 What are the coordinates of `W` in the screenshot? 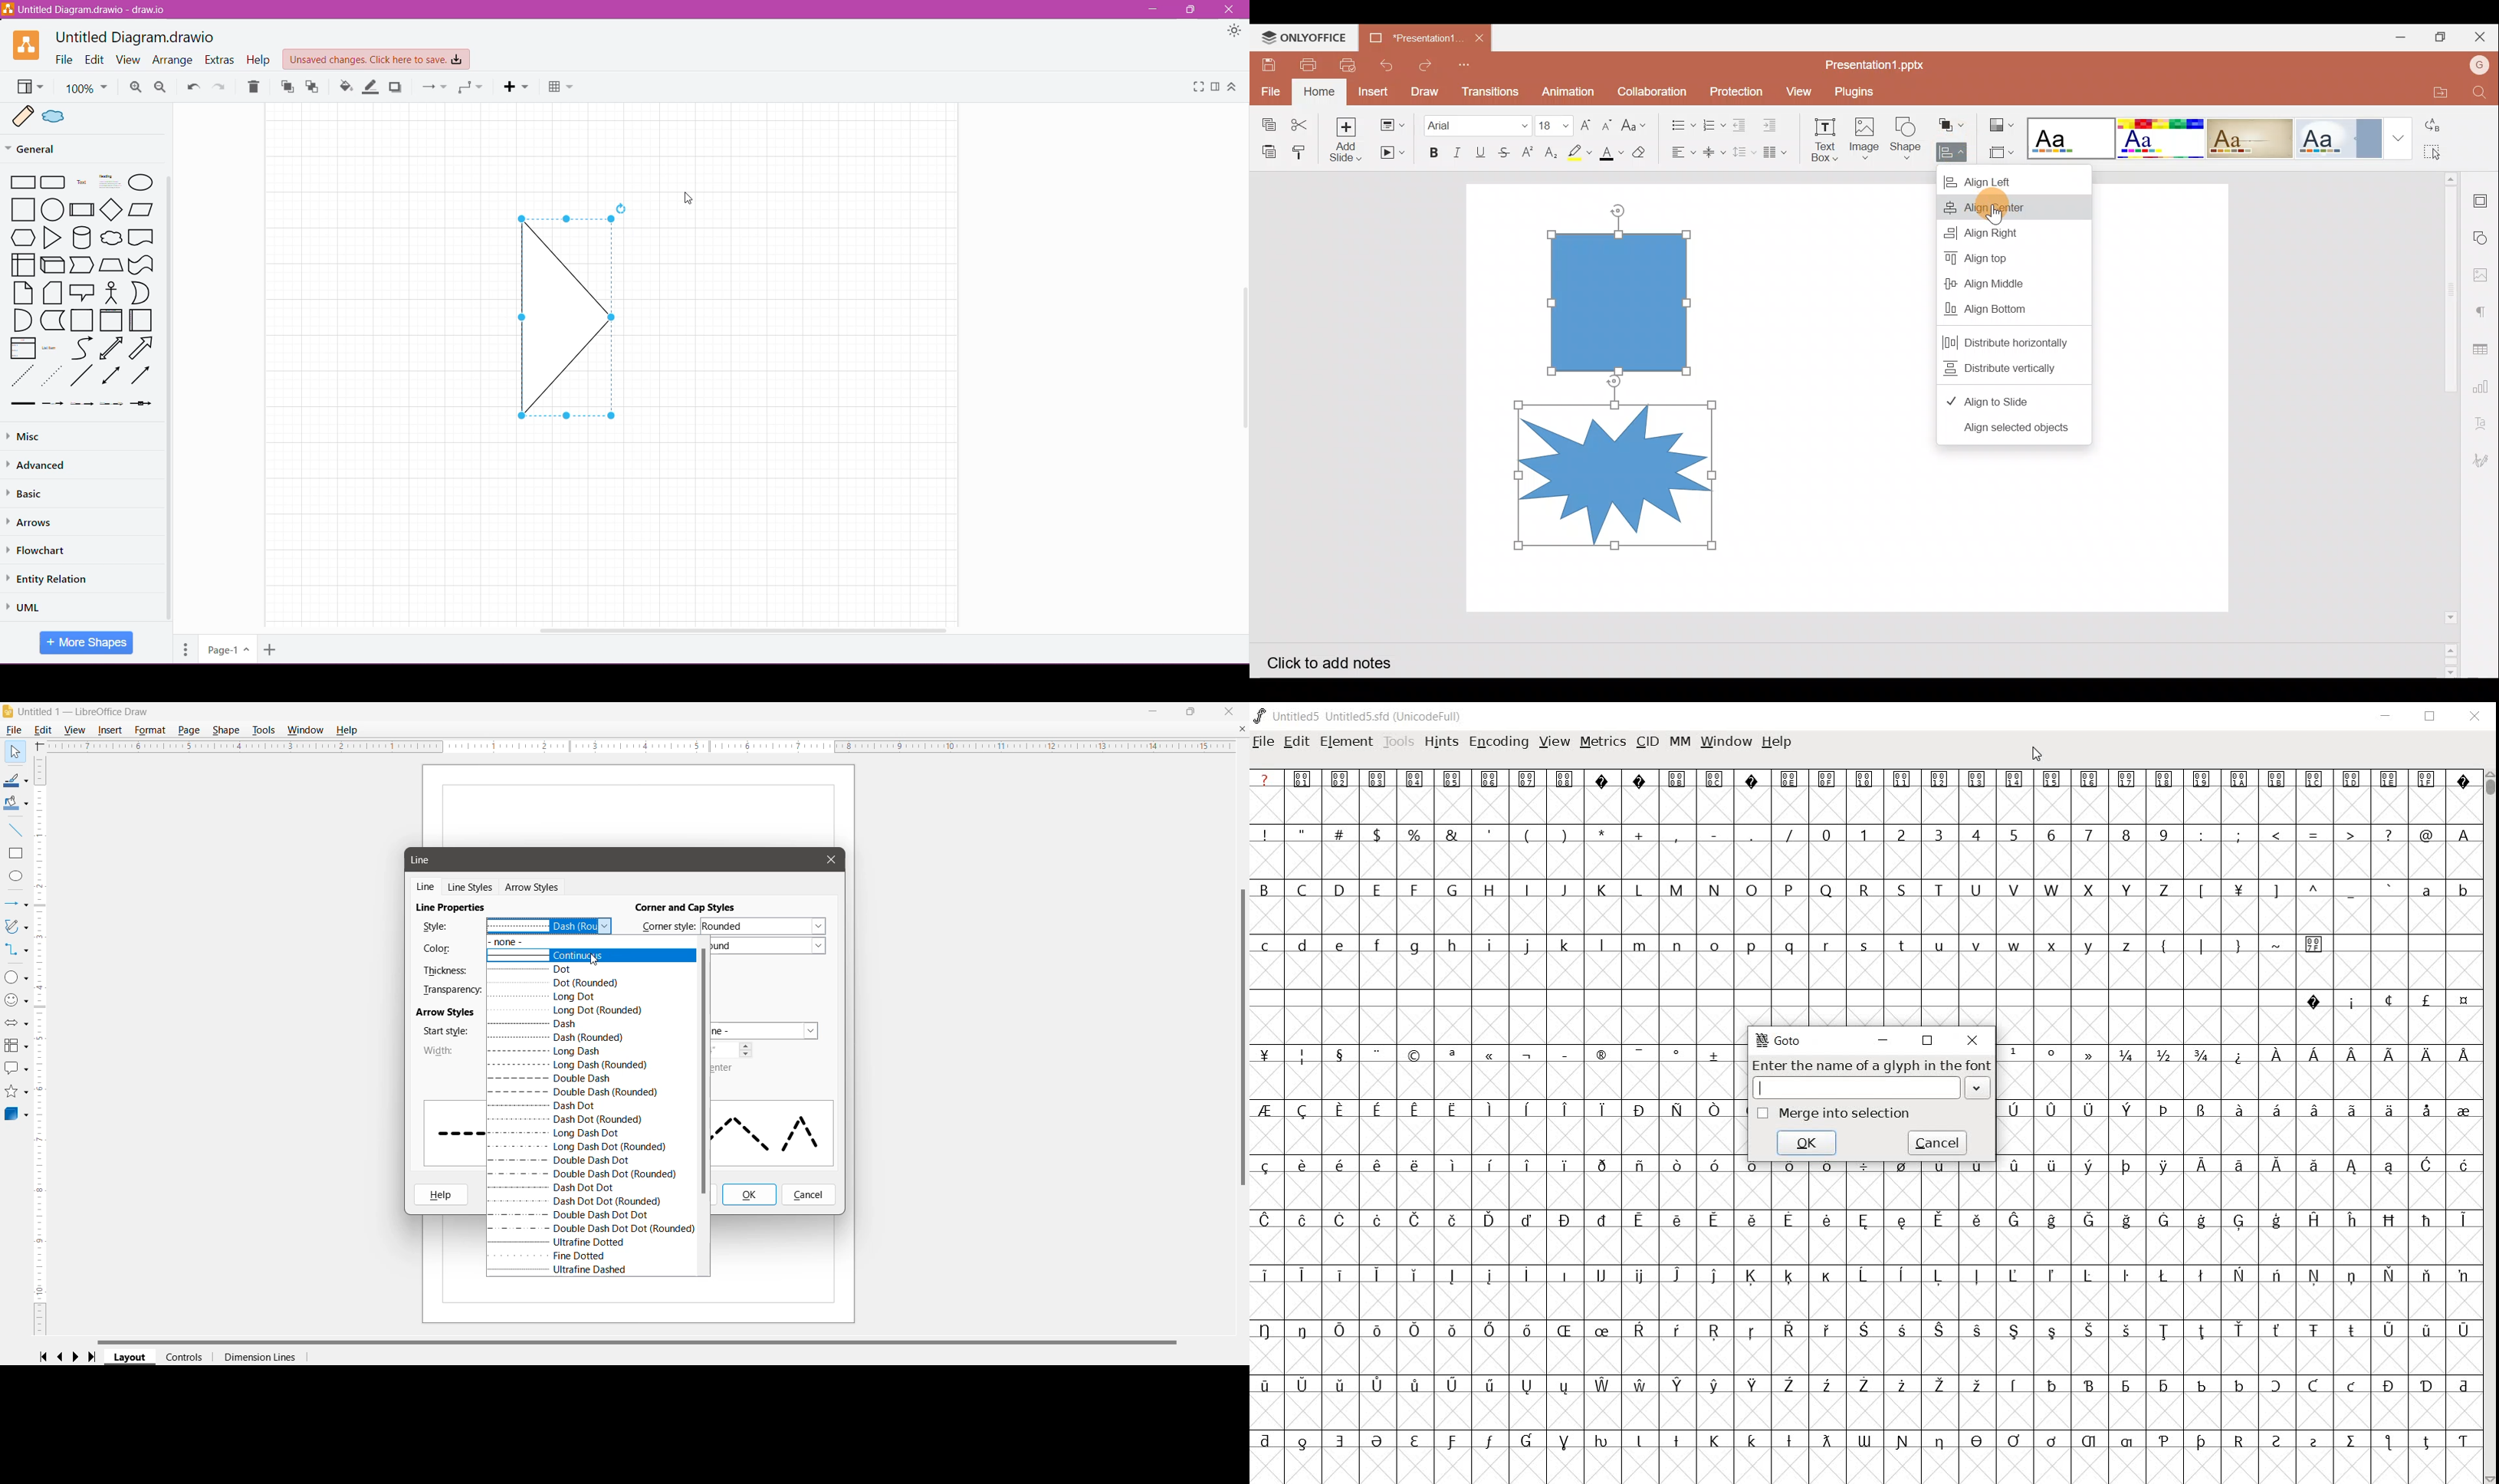 It's located at (2052, 887).